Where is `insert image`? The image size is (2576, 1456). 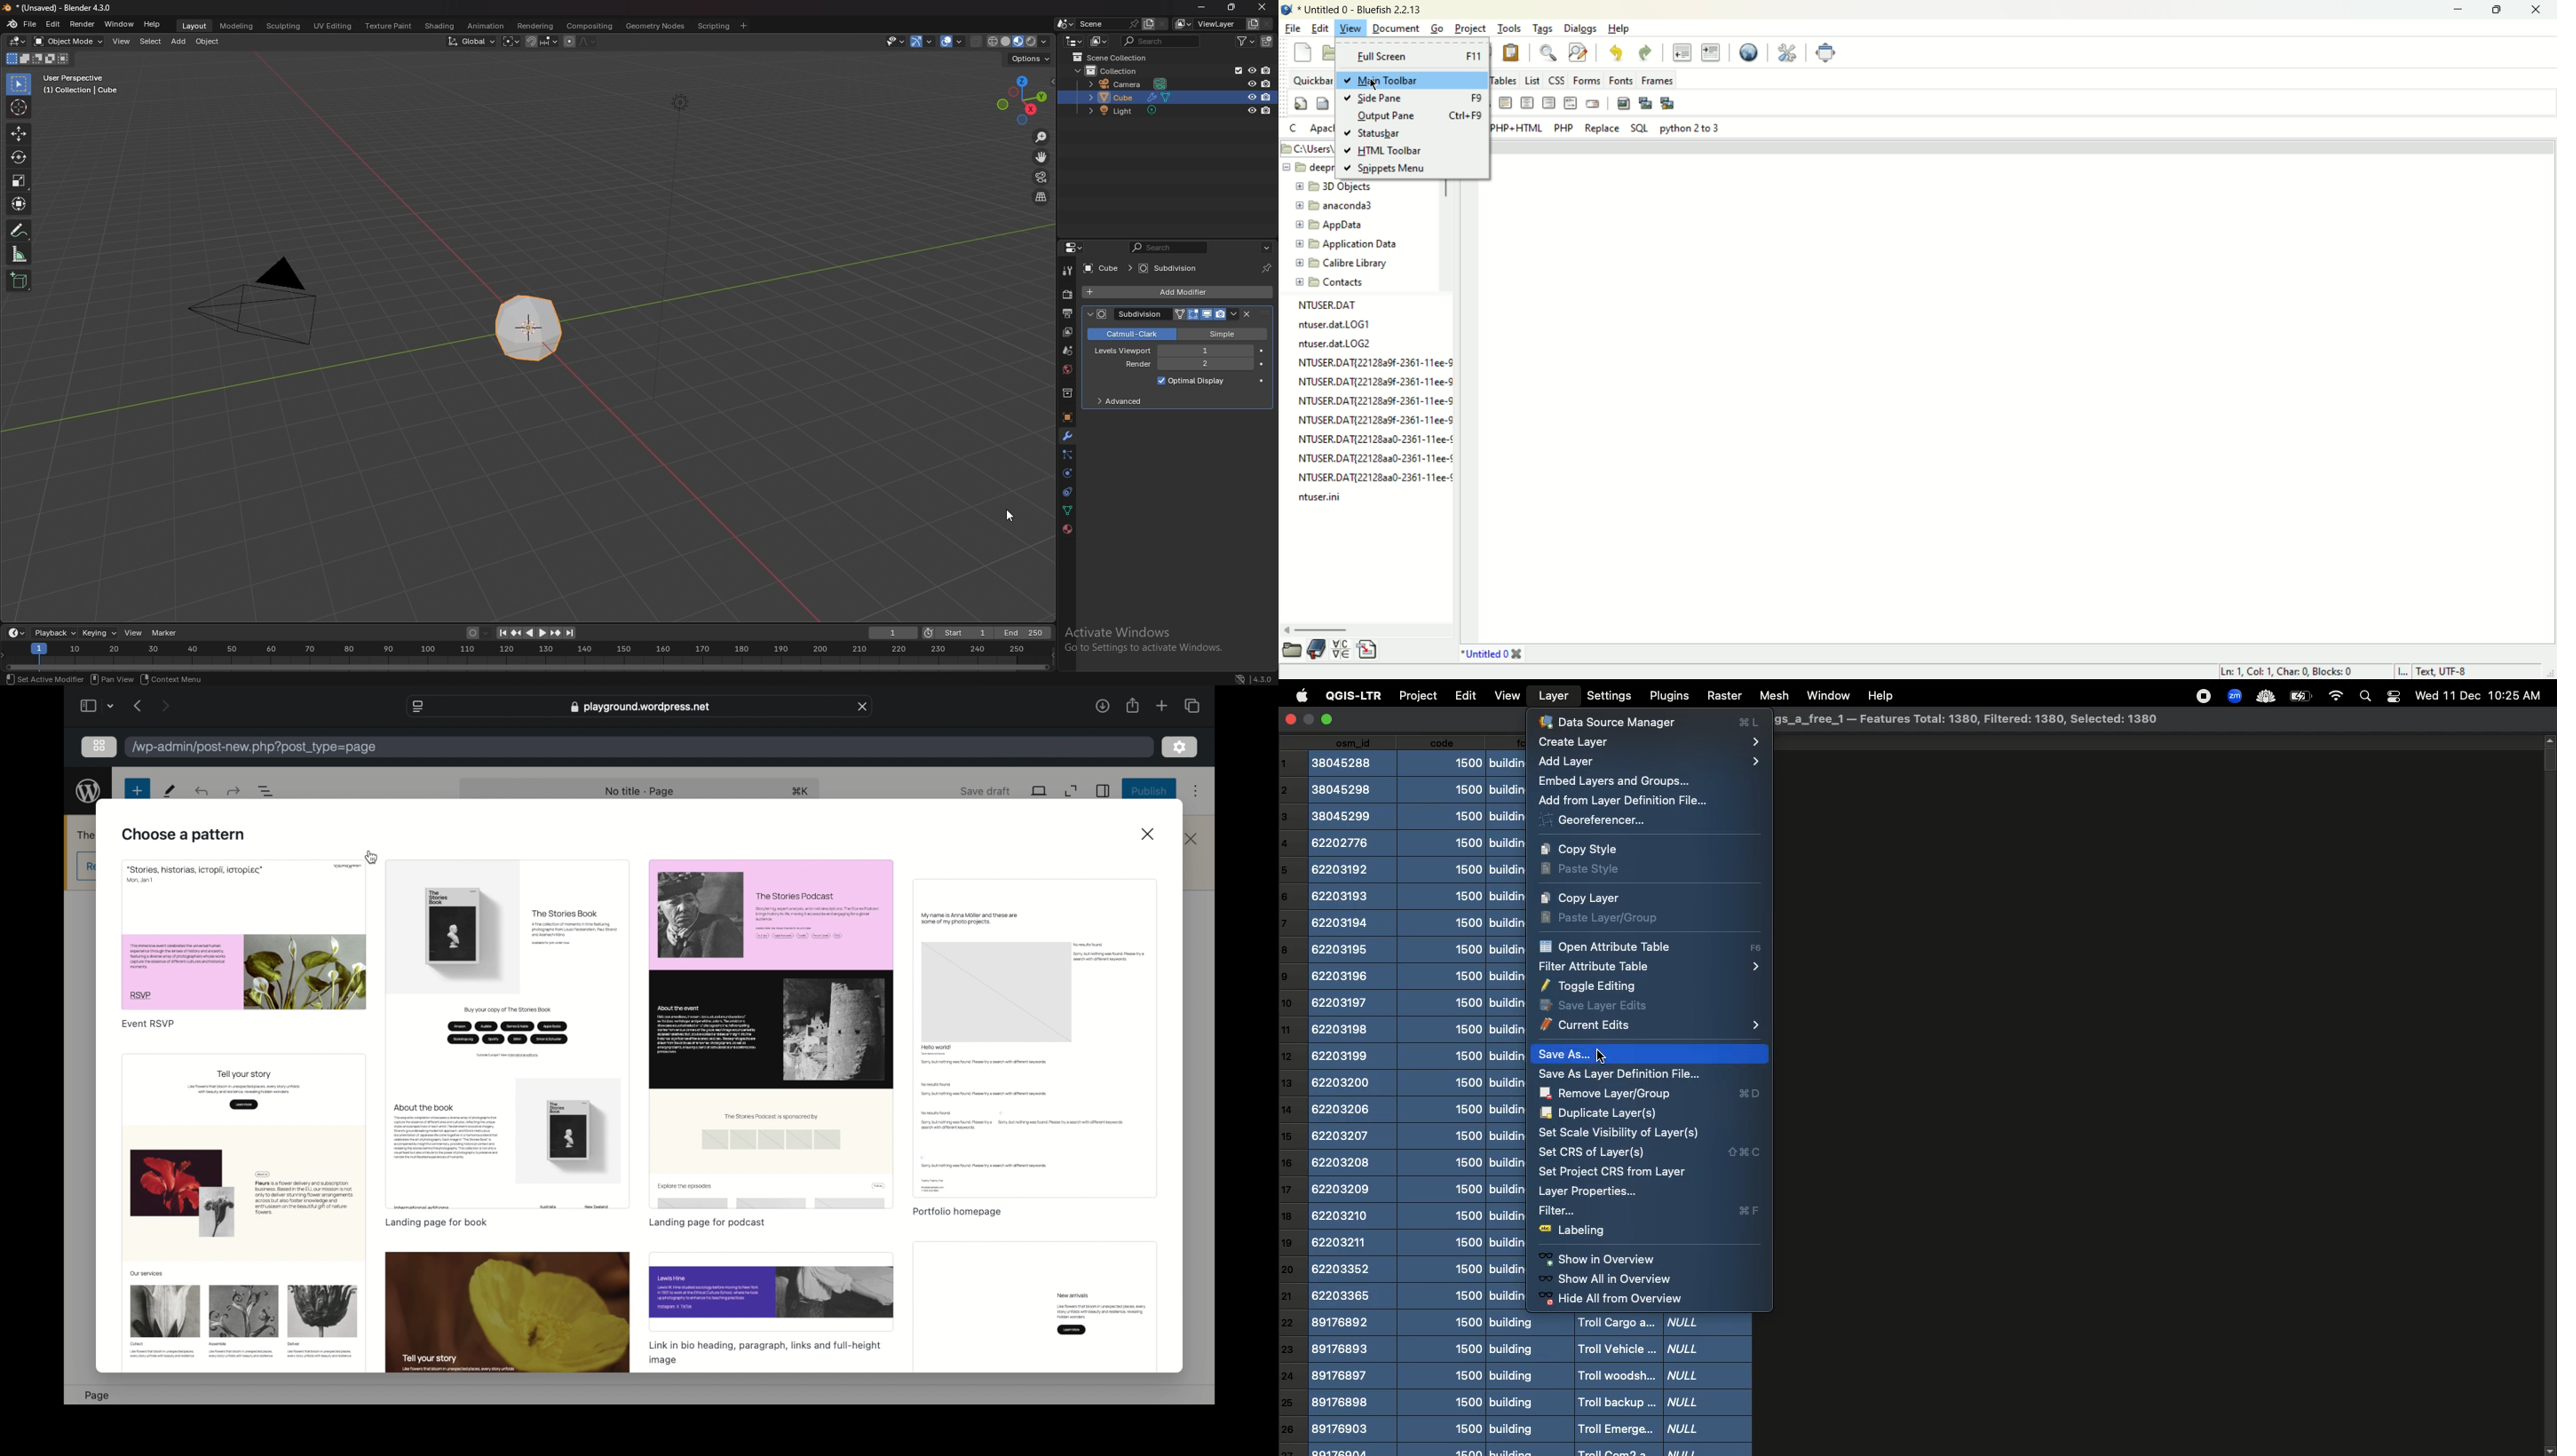 insert image is located at coordinates (1623, 103).